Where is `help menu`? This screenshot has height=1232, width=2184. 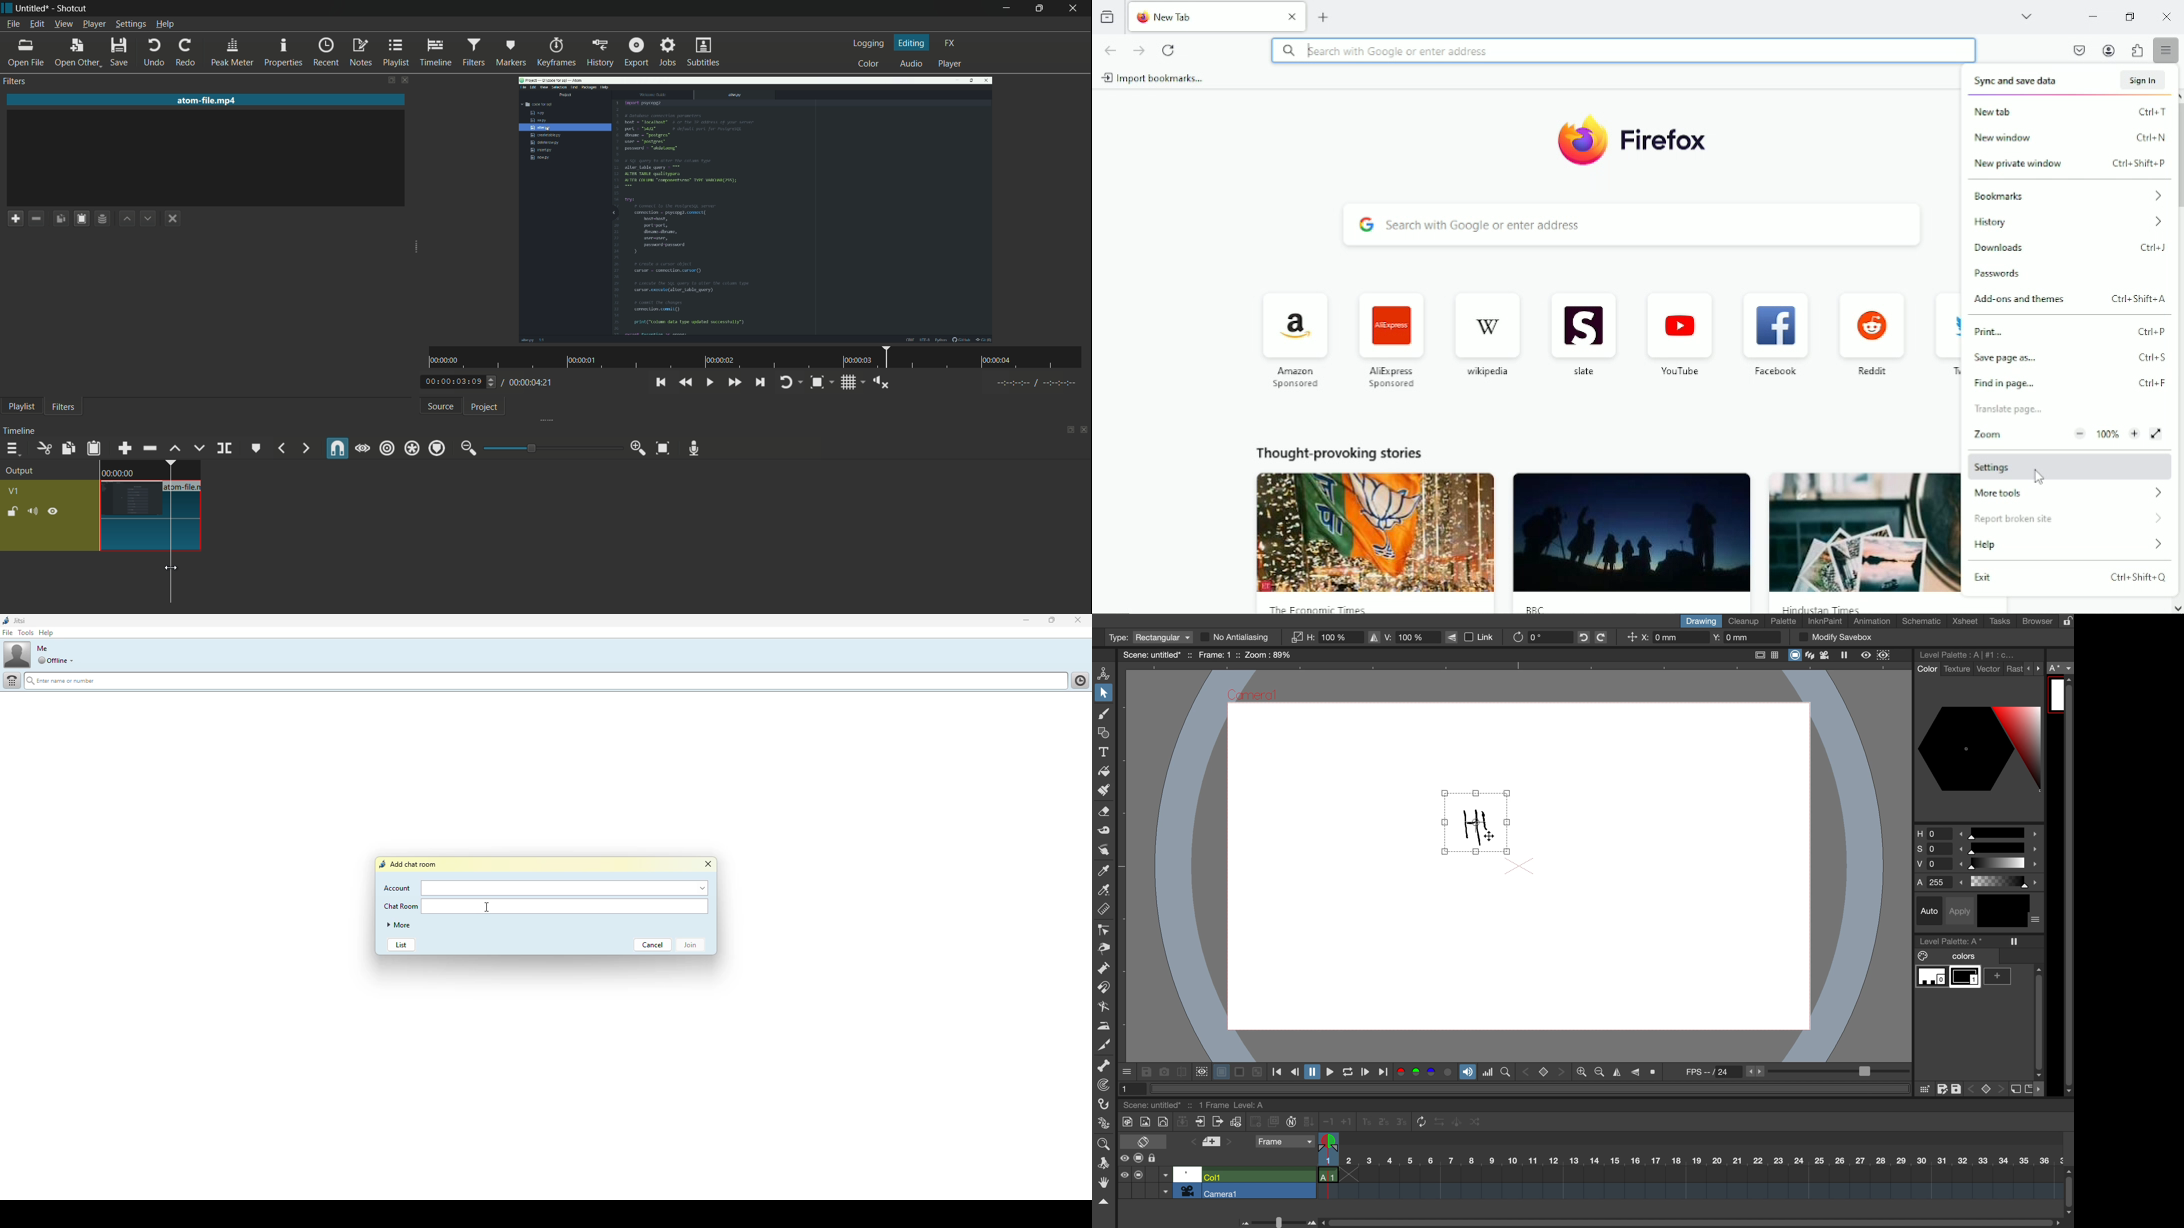 help menu is located at coordinates (166, 25).